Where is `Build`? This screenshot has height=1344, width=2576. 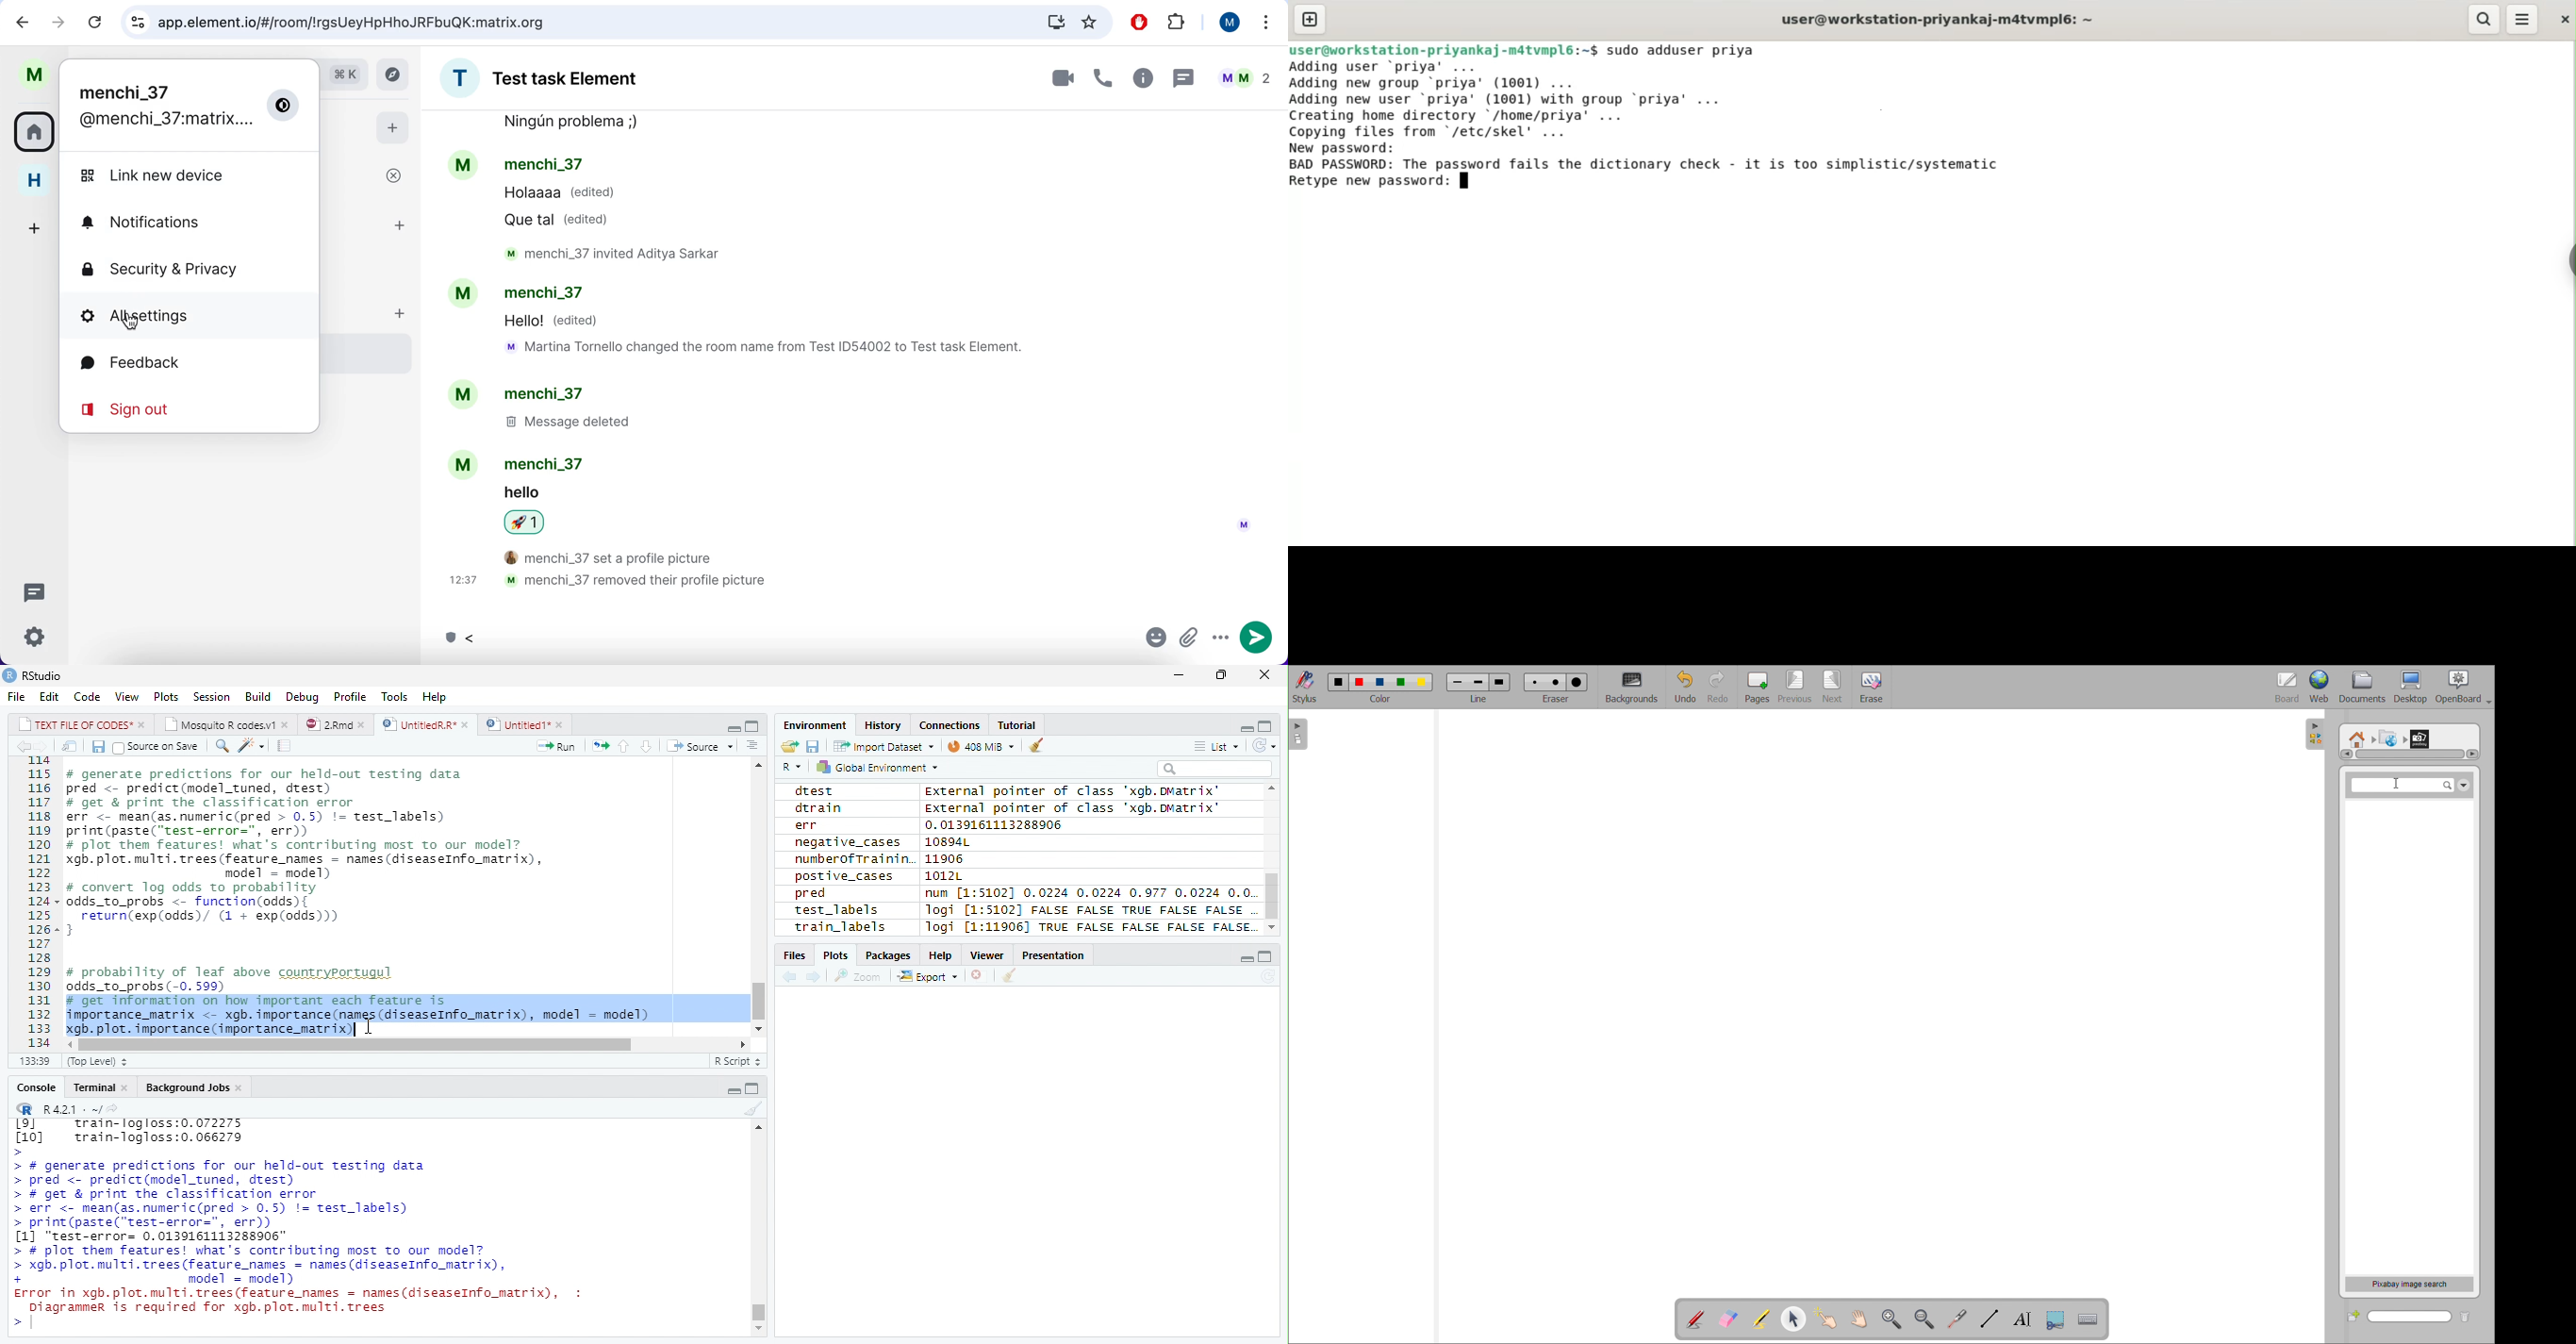
Build is located at coordinates (258, 697).